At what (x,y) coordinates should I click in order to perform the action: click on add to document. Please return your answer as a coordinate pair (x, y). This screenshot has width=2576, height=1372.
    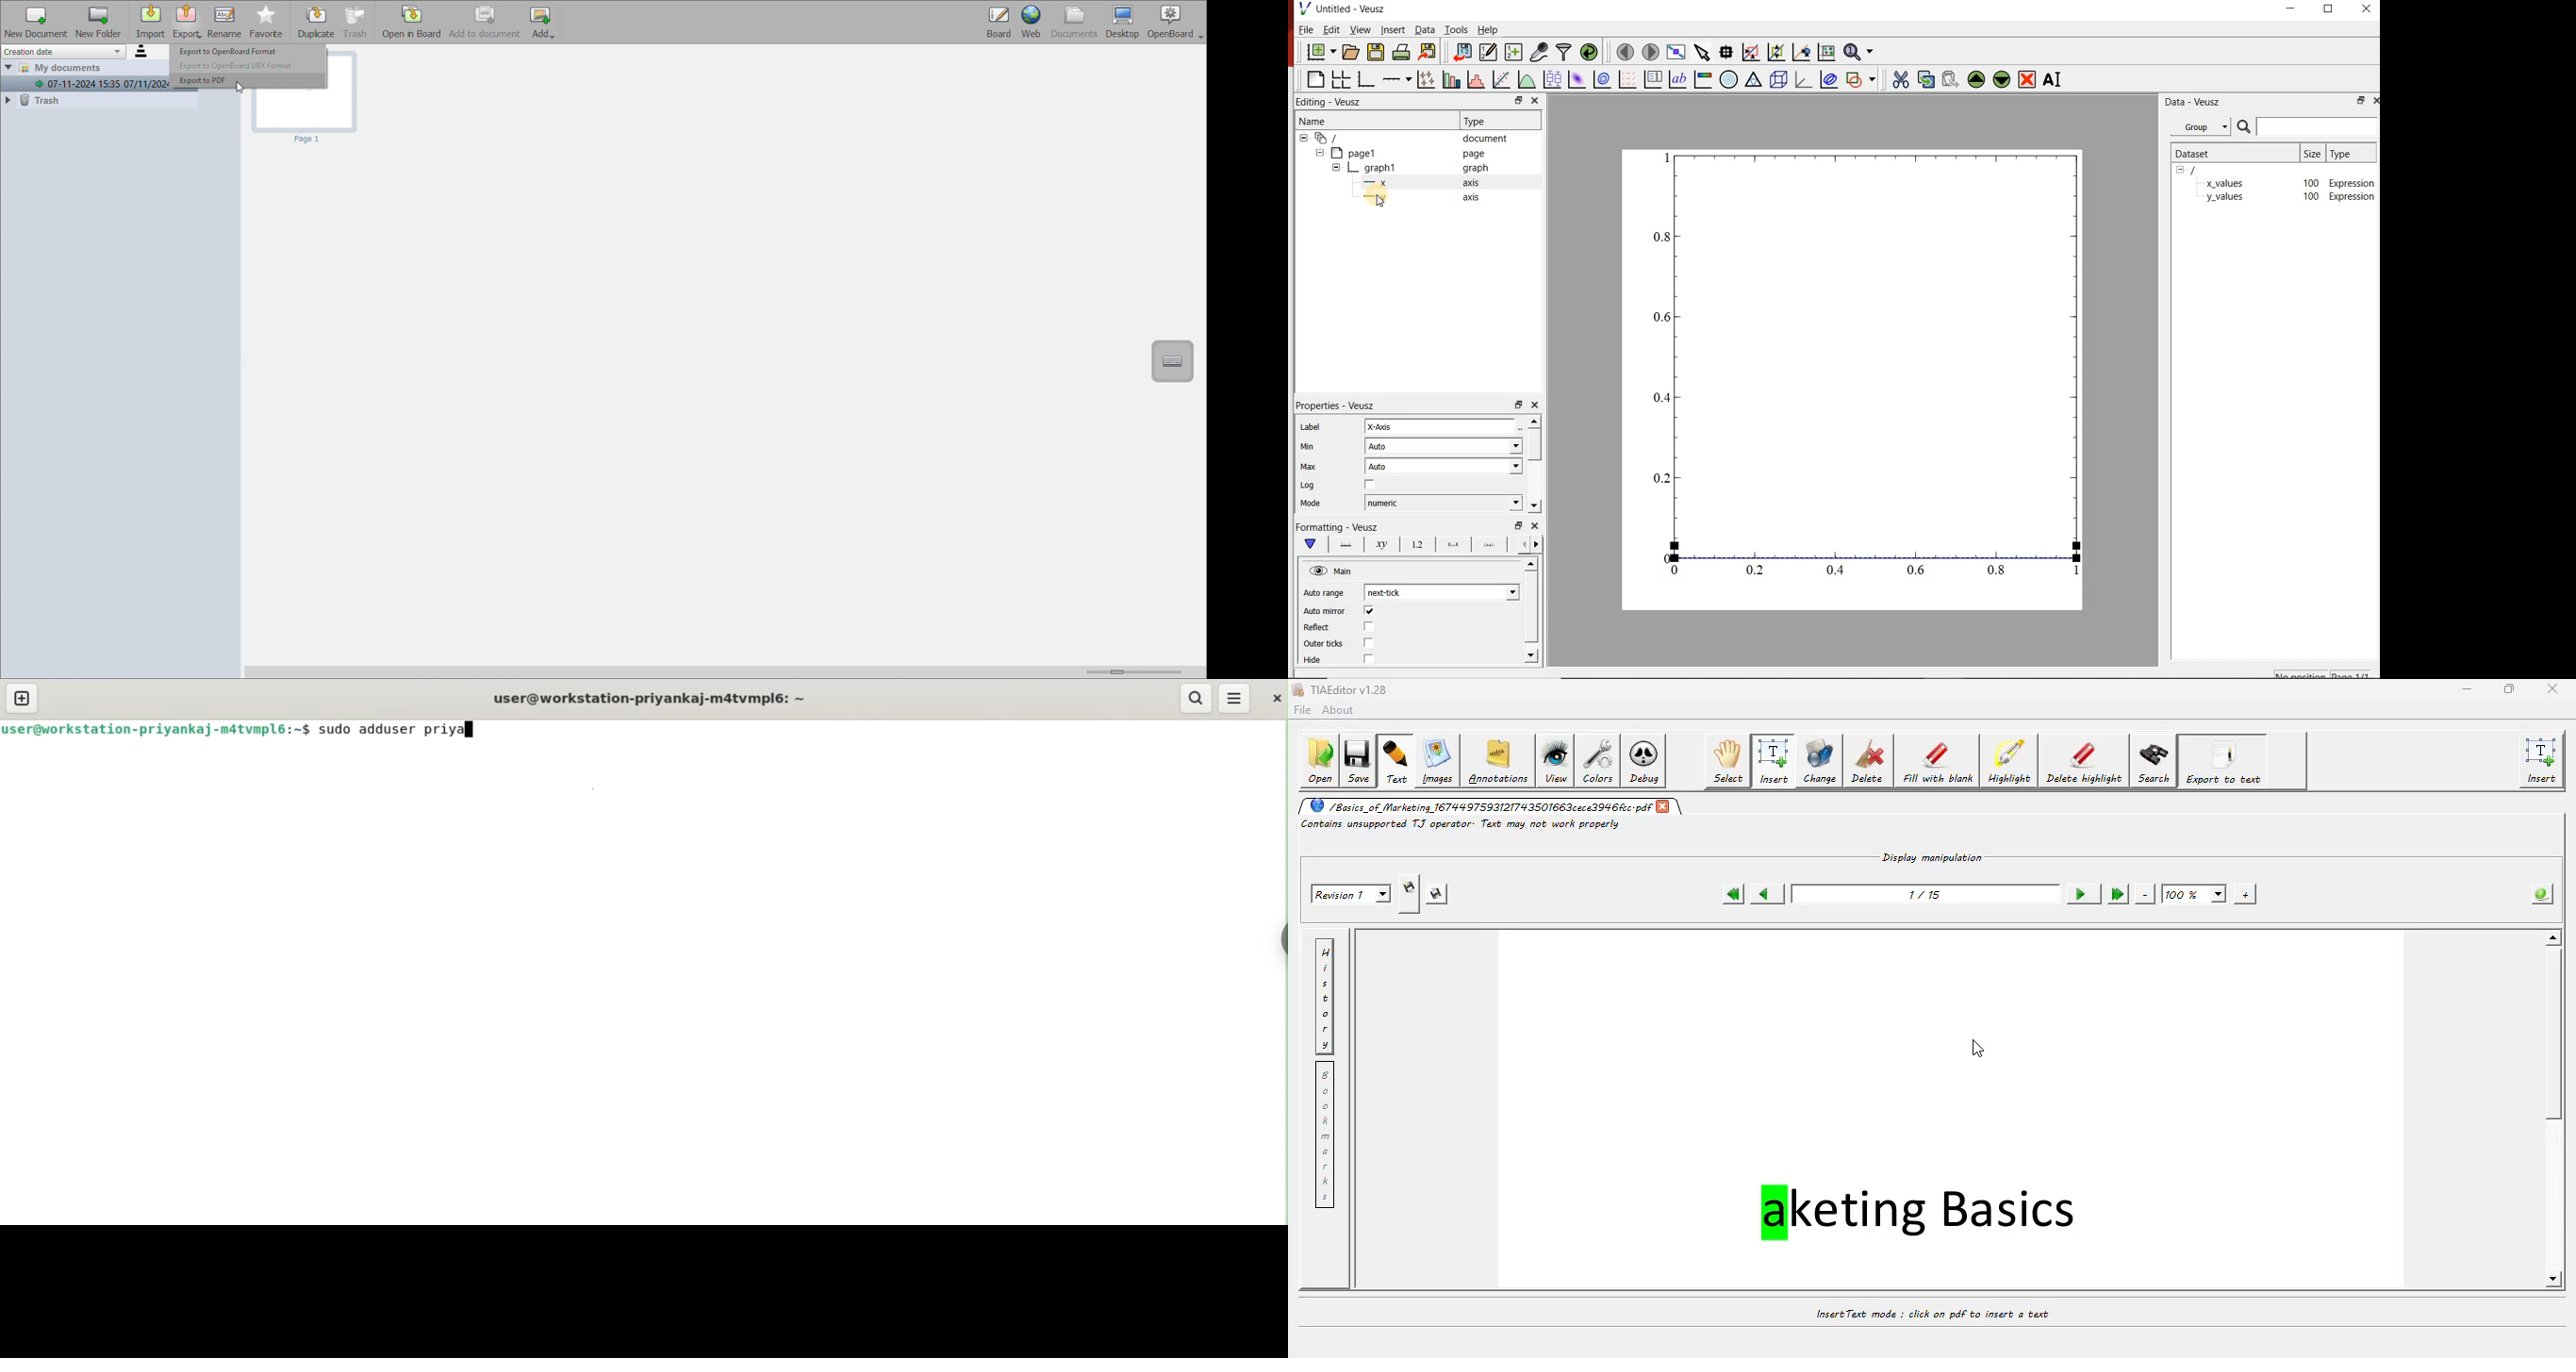
    Looking at the image, I should click on (485, 21).